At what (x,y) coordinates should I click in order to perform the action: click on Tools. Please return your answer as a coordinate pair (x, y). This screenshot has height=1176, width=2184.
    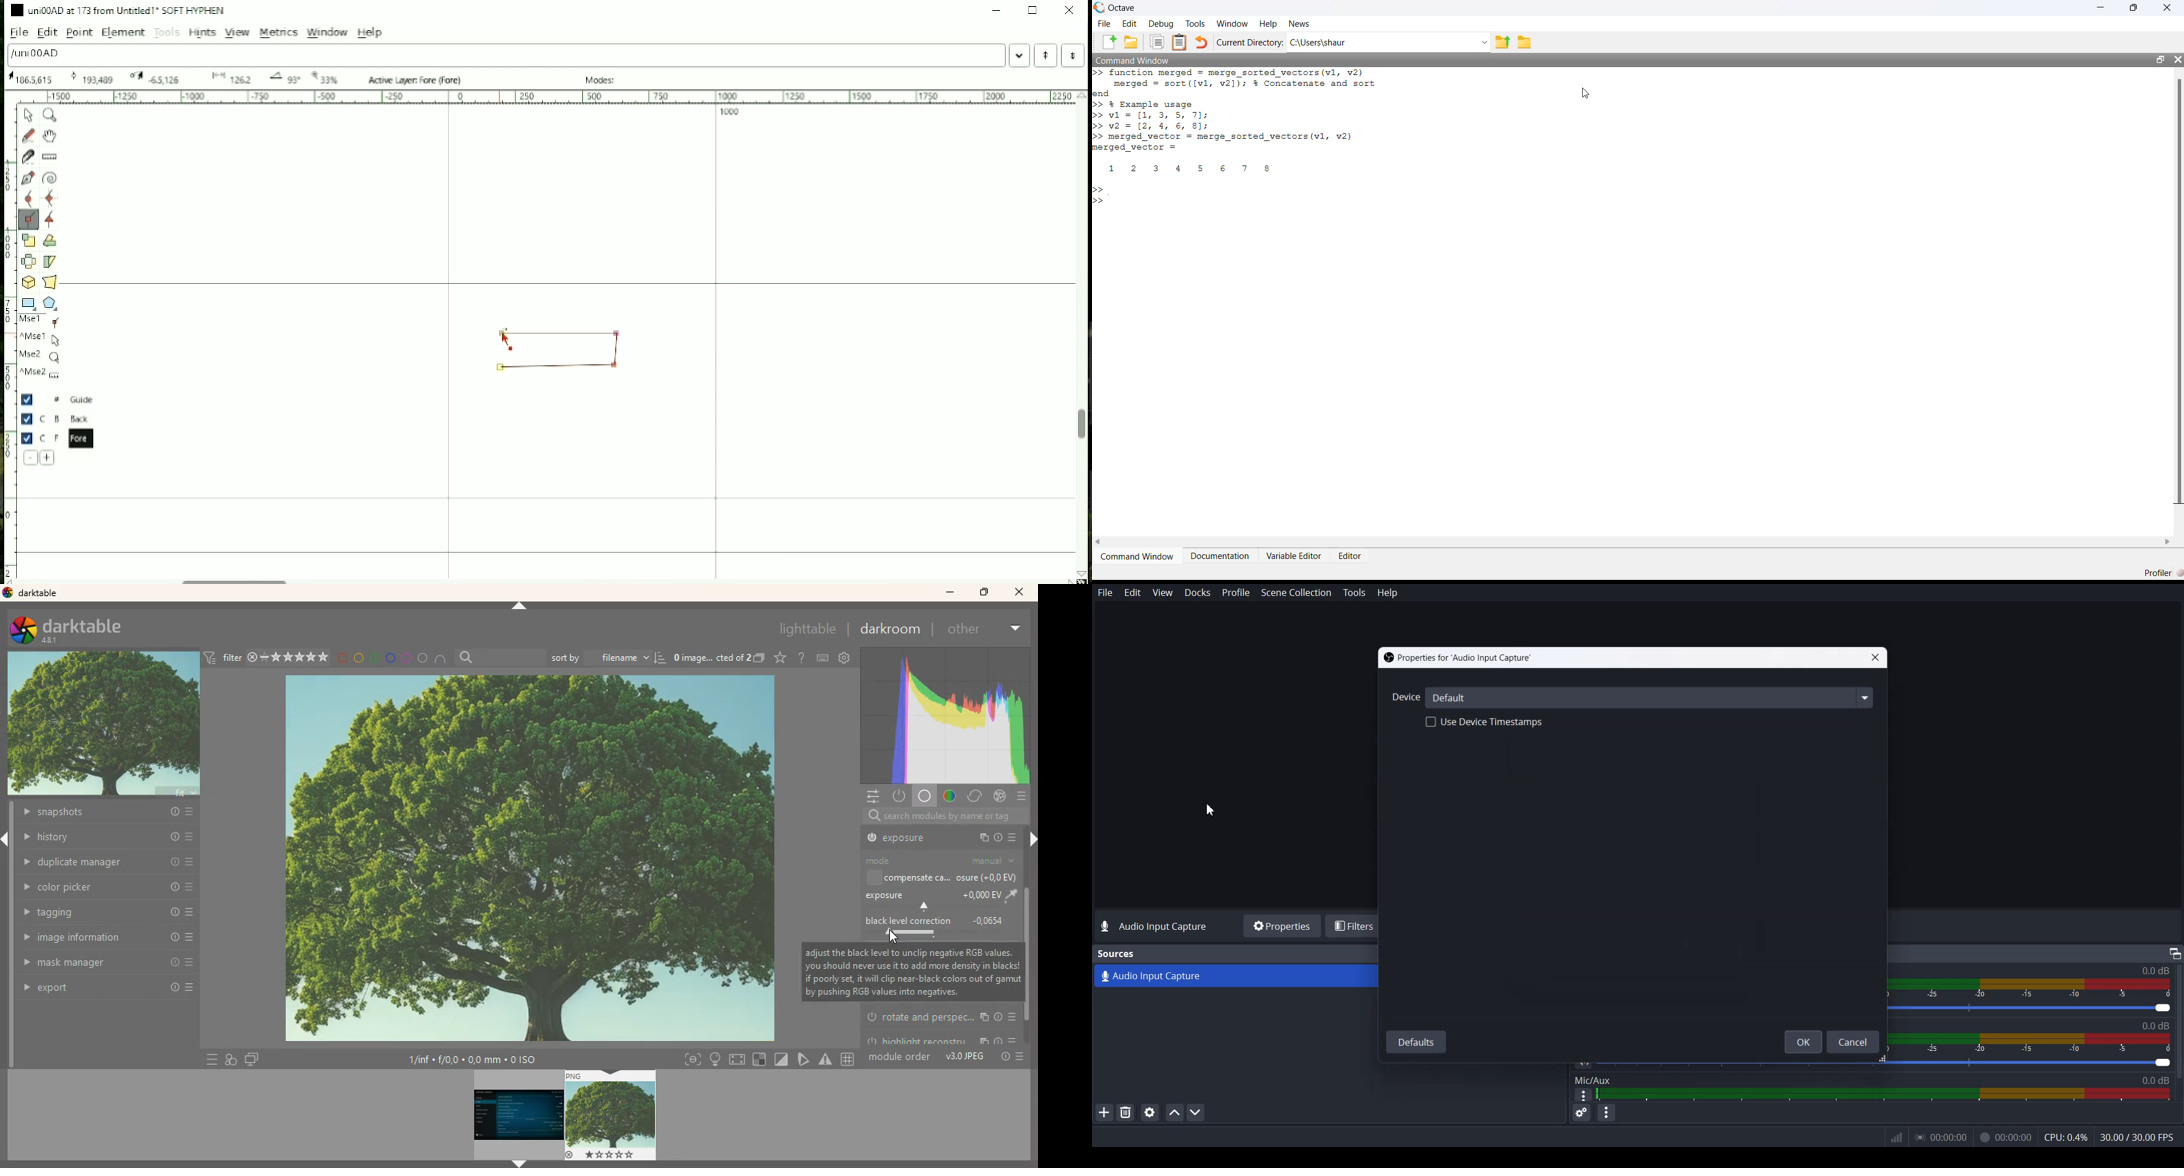
    Looking at the image, I should click on (167, 33).